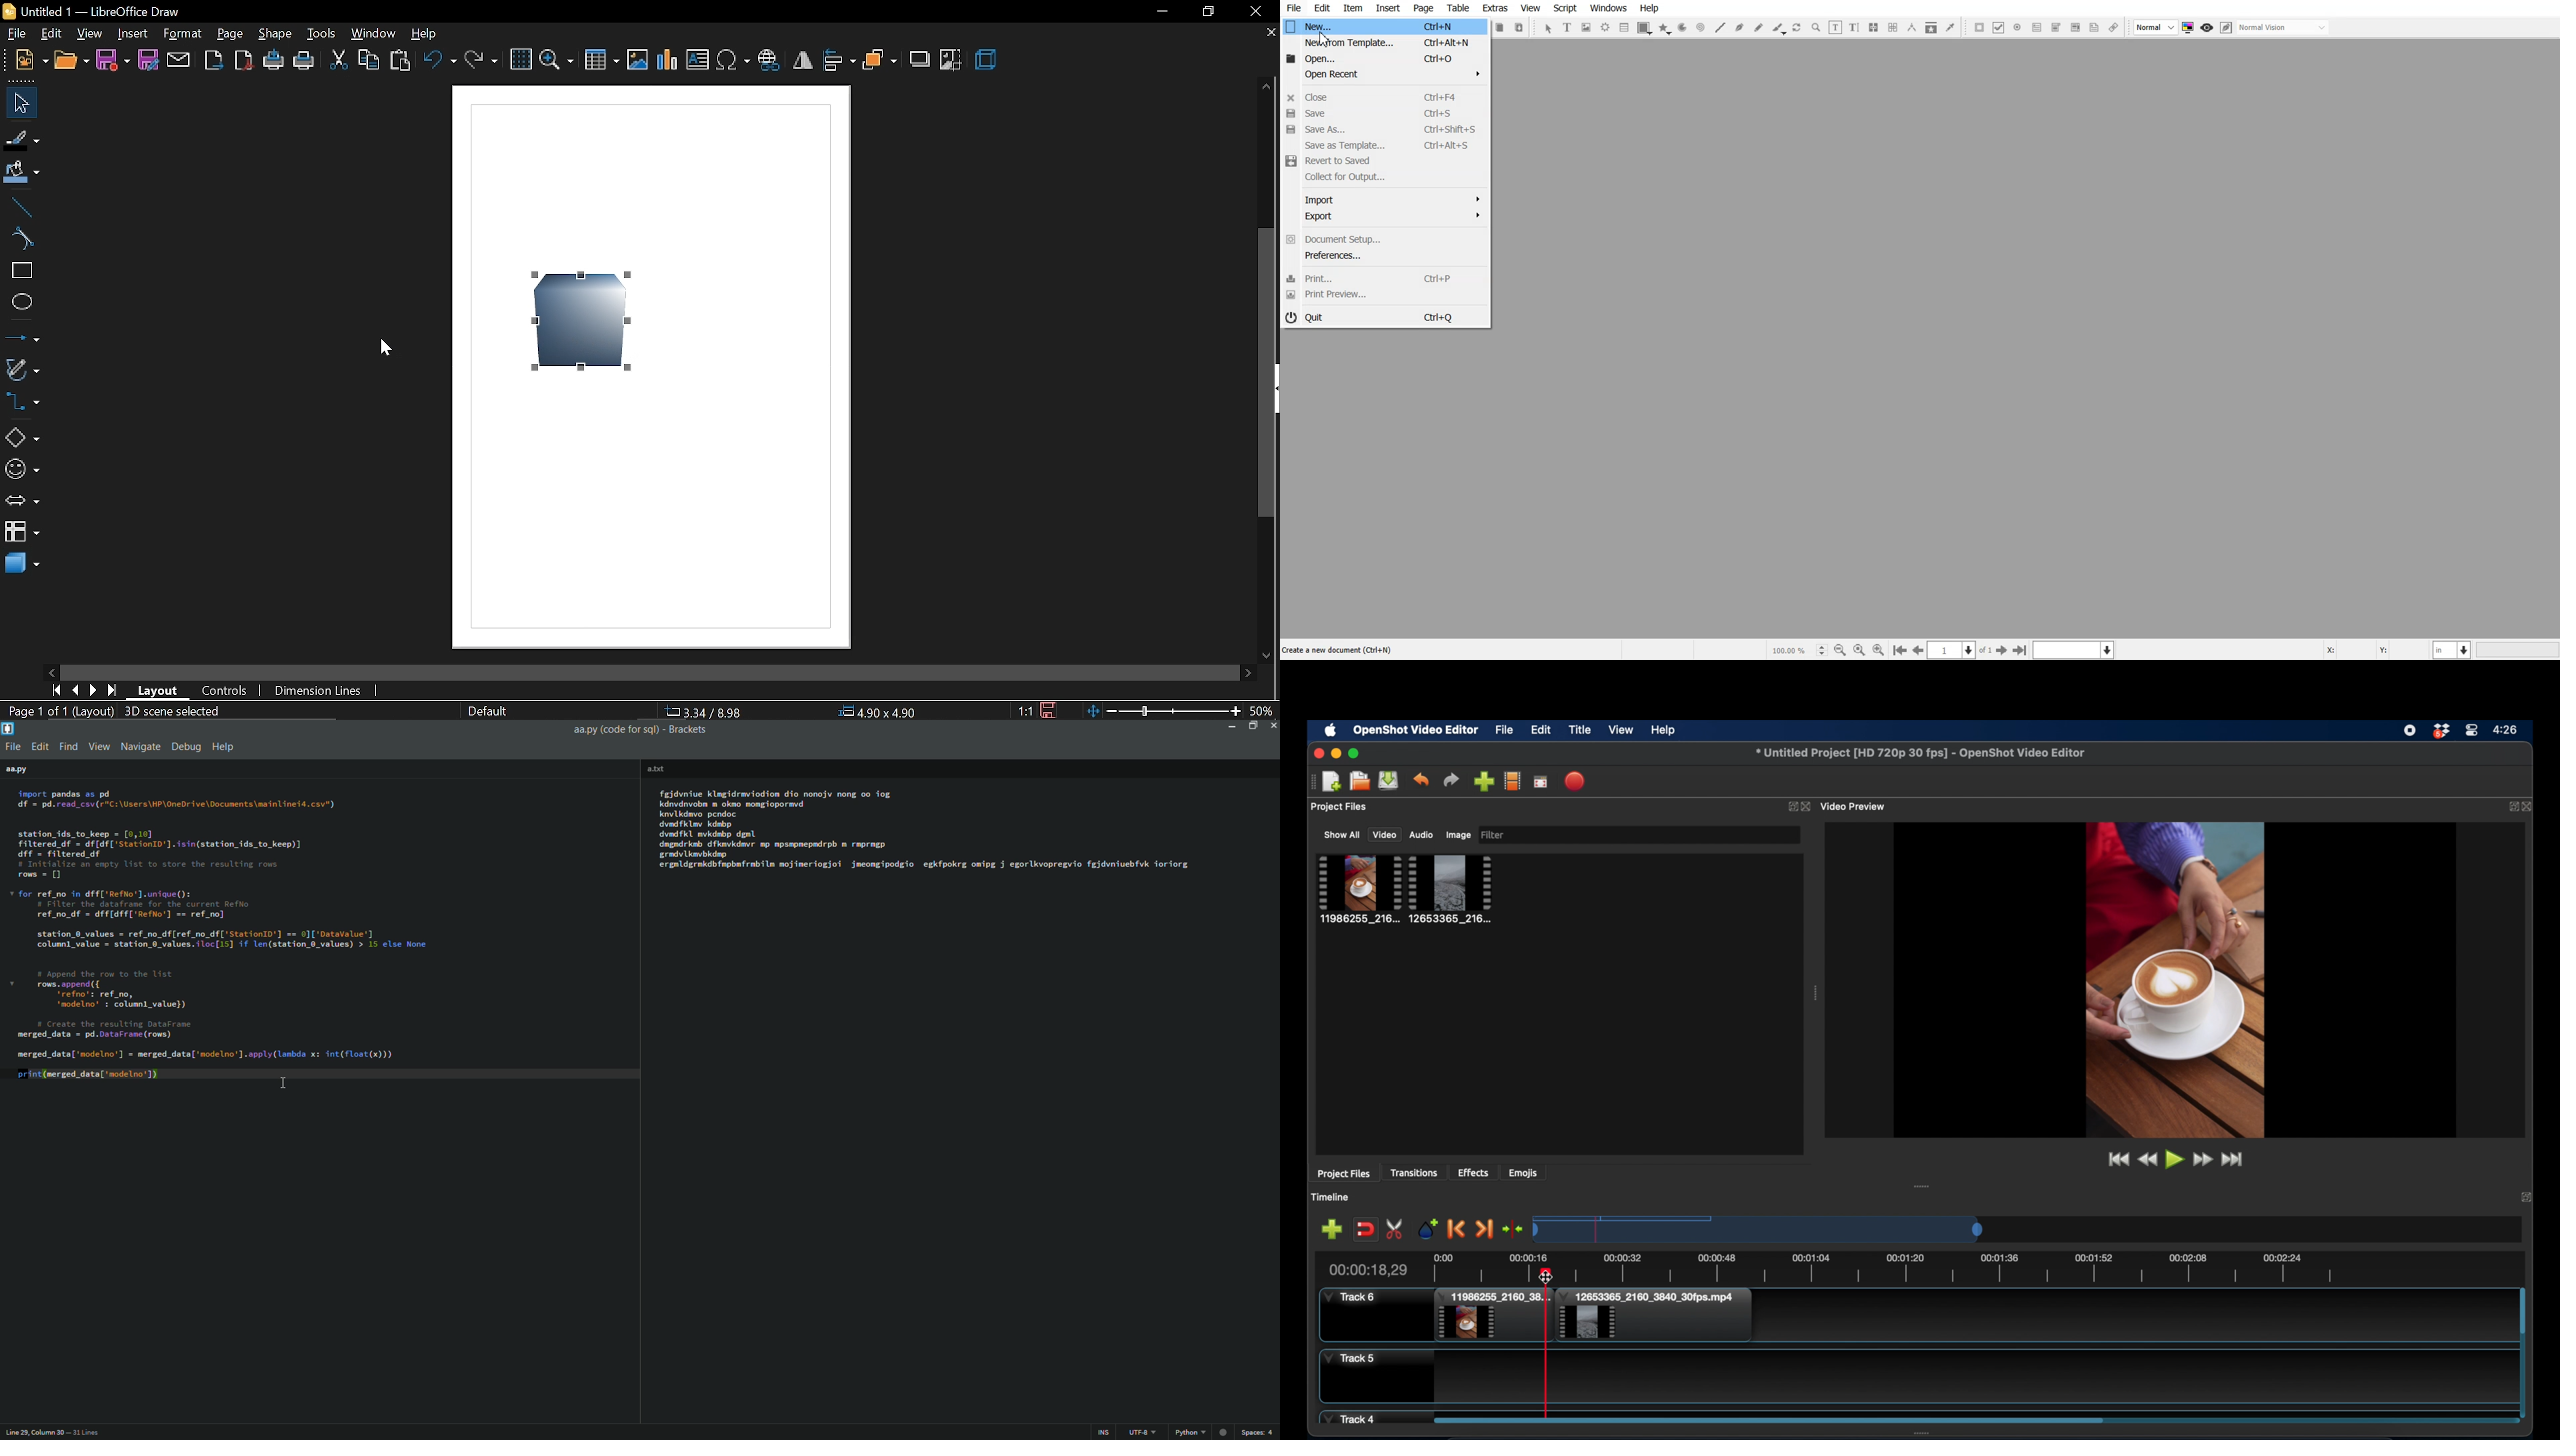  I want to click on track 6, so click(1351, 1297).